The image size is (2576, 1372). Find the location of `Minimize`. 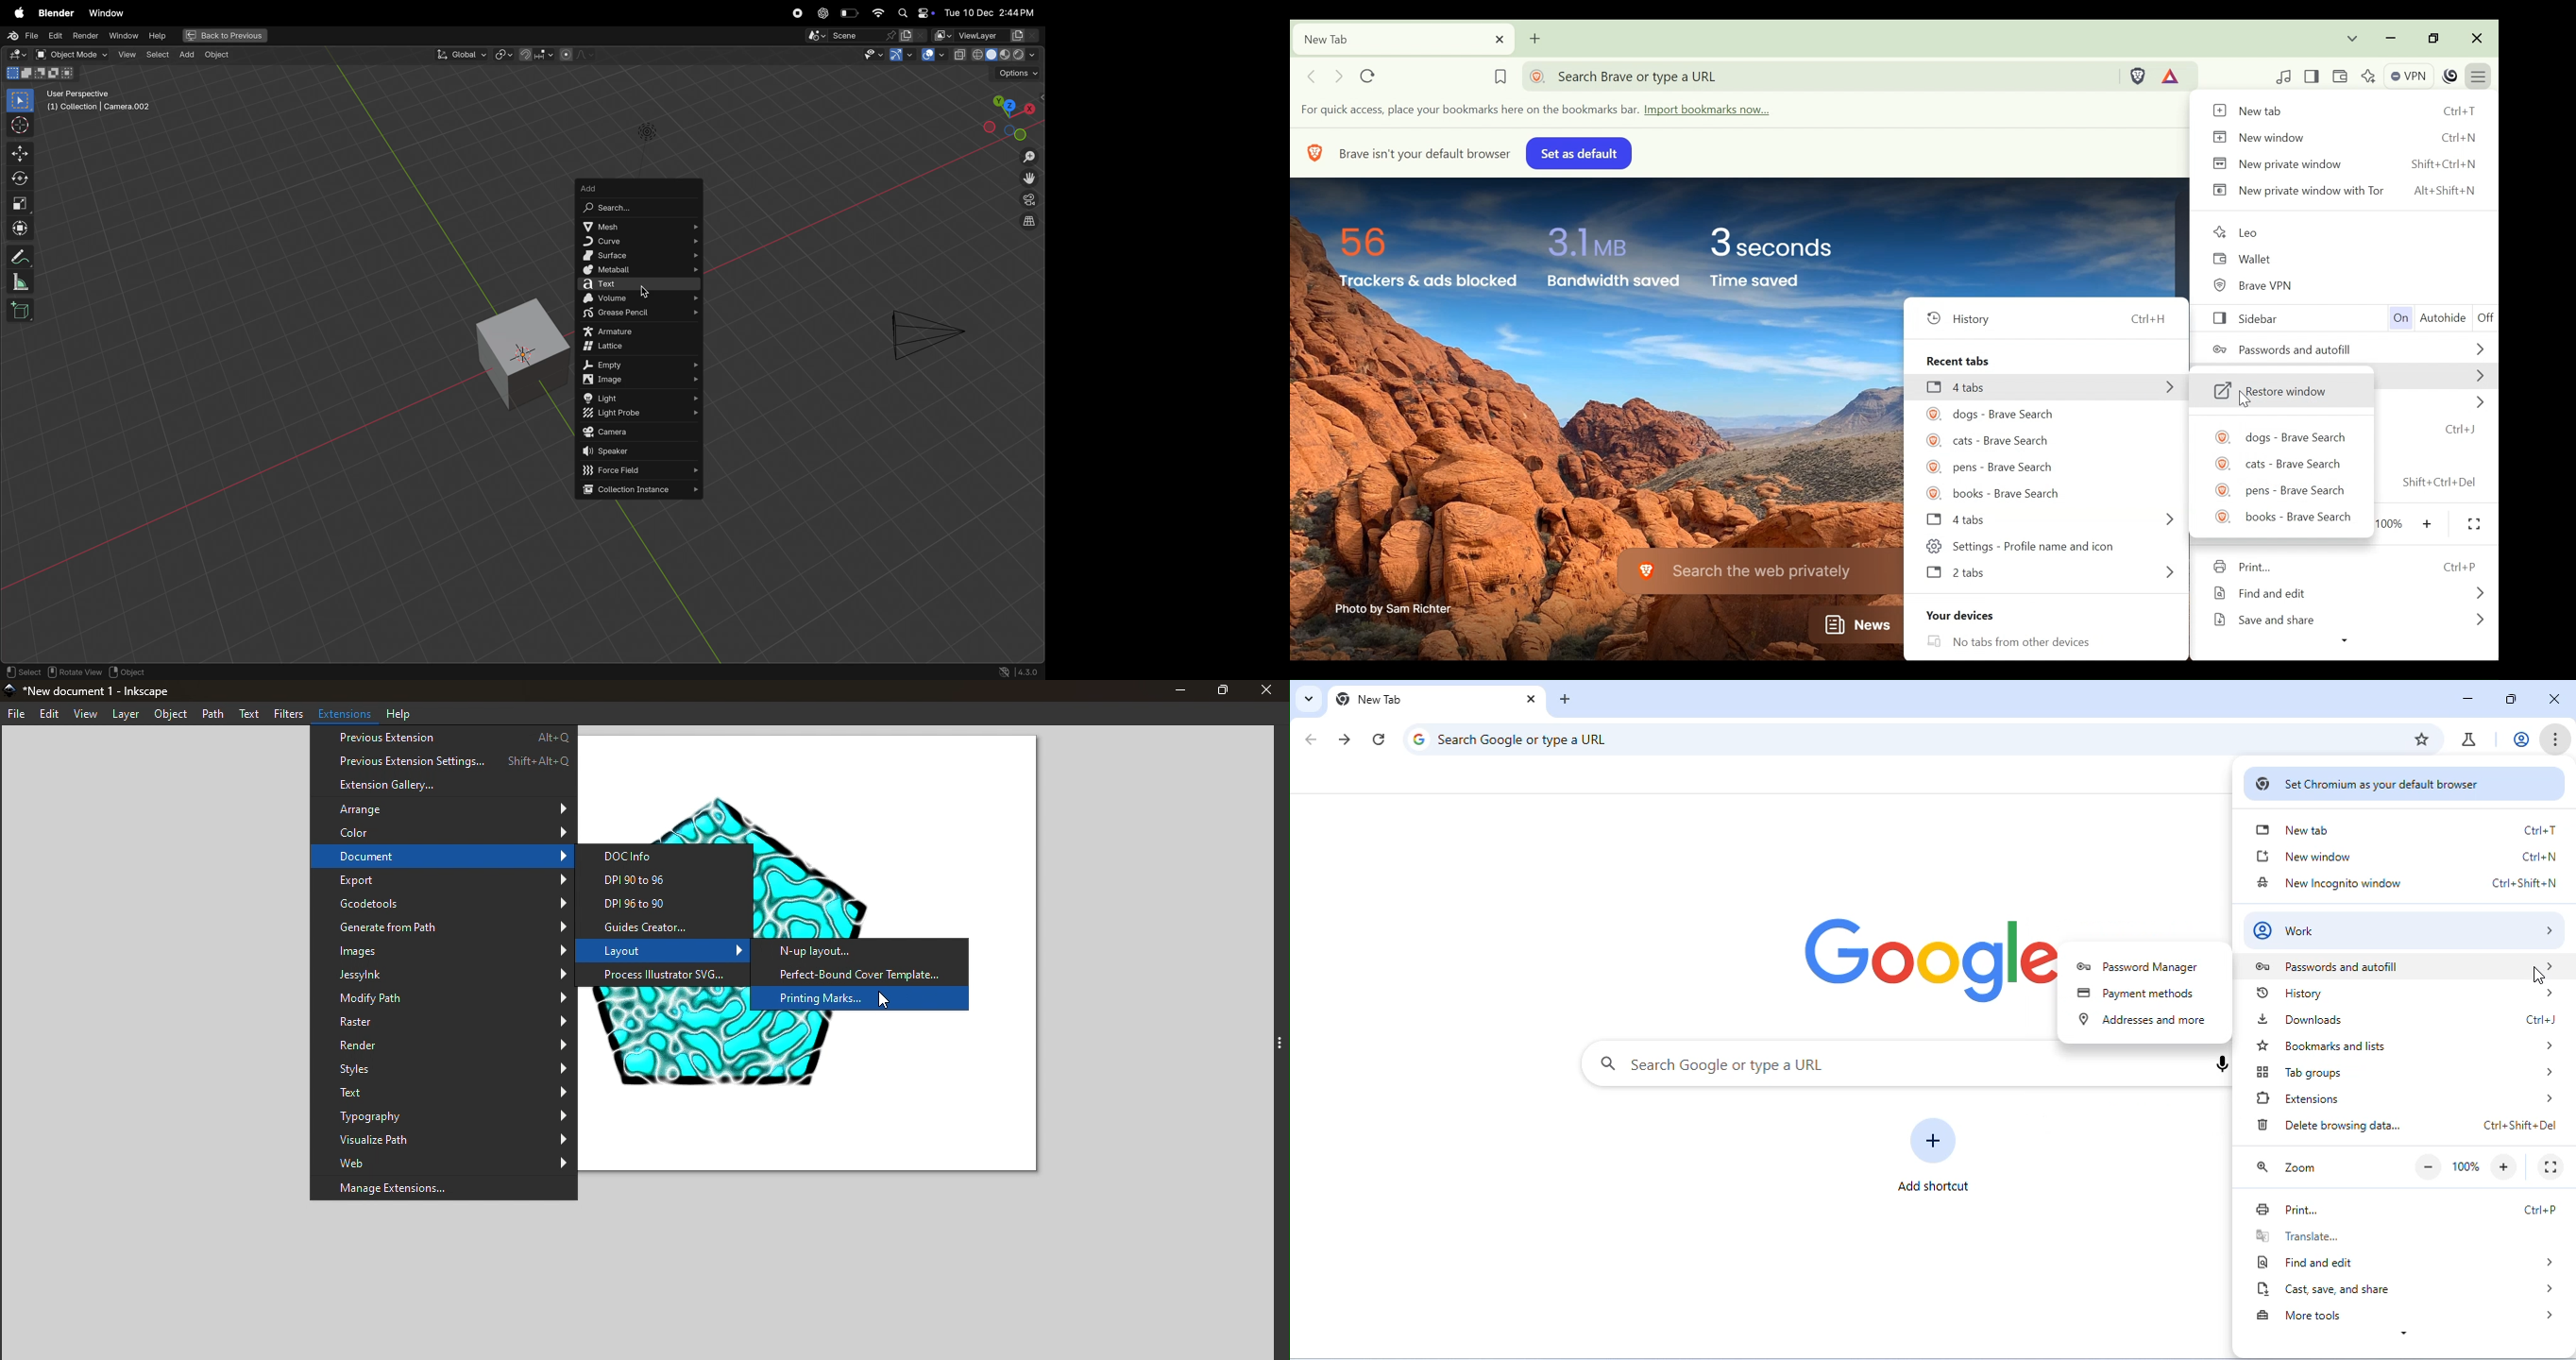

Minimize is located at coordinates (1171, 691).